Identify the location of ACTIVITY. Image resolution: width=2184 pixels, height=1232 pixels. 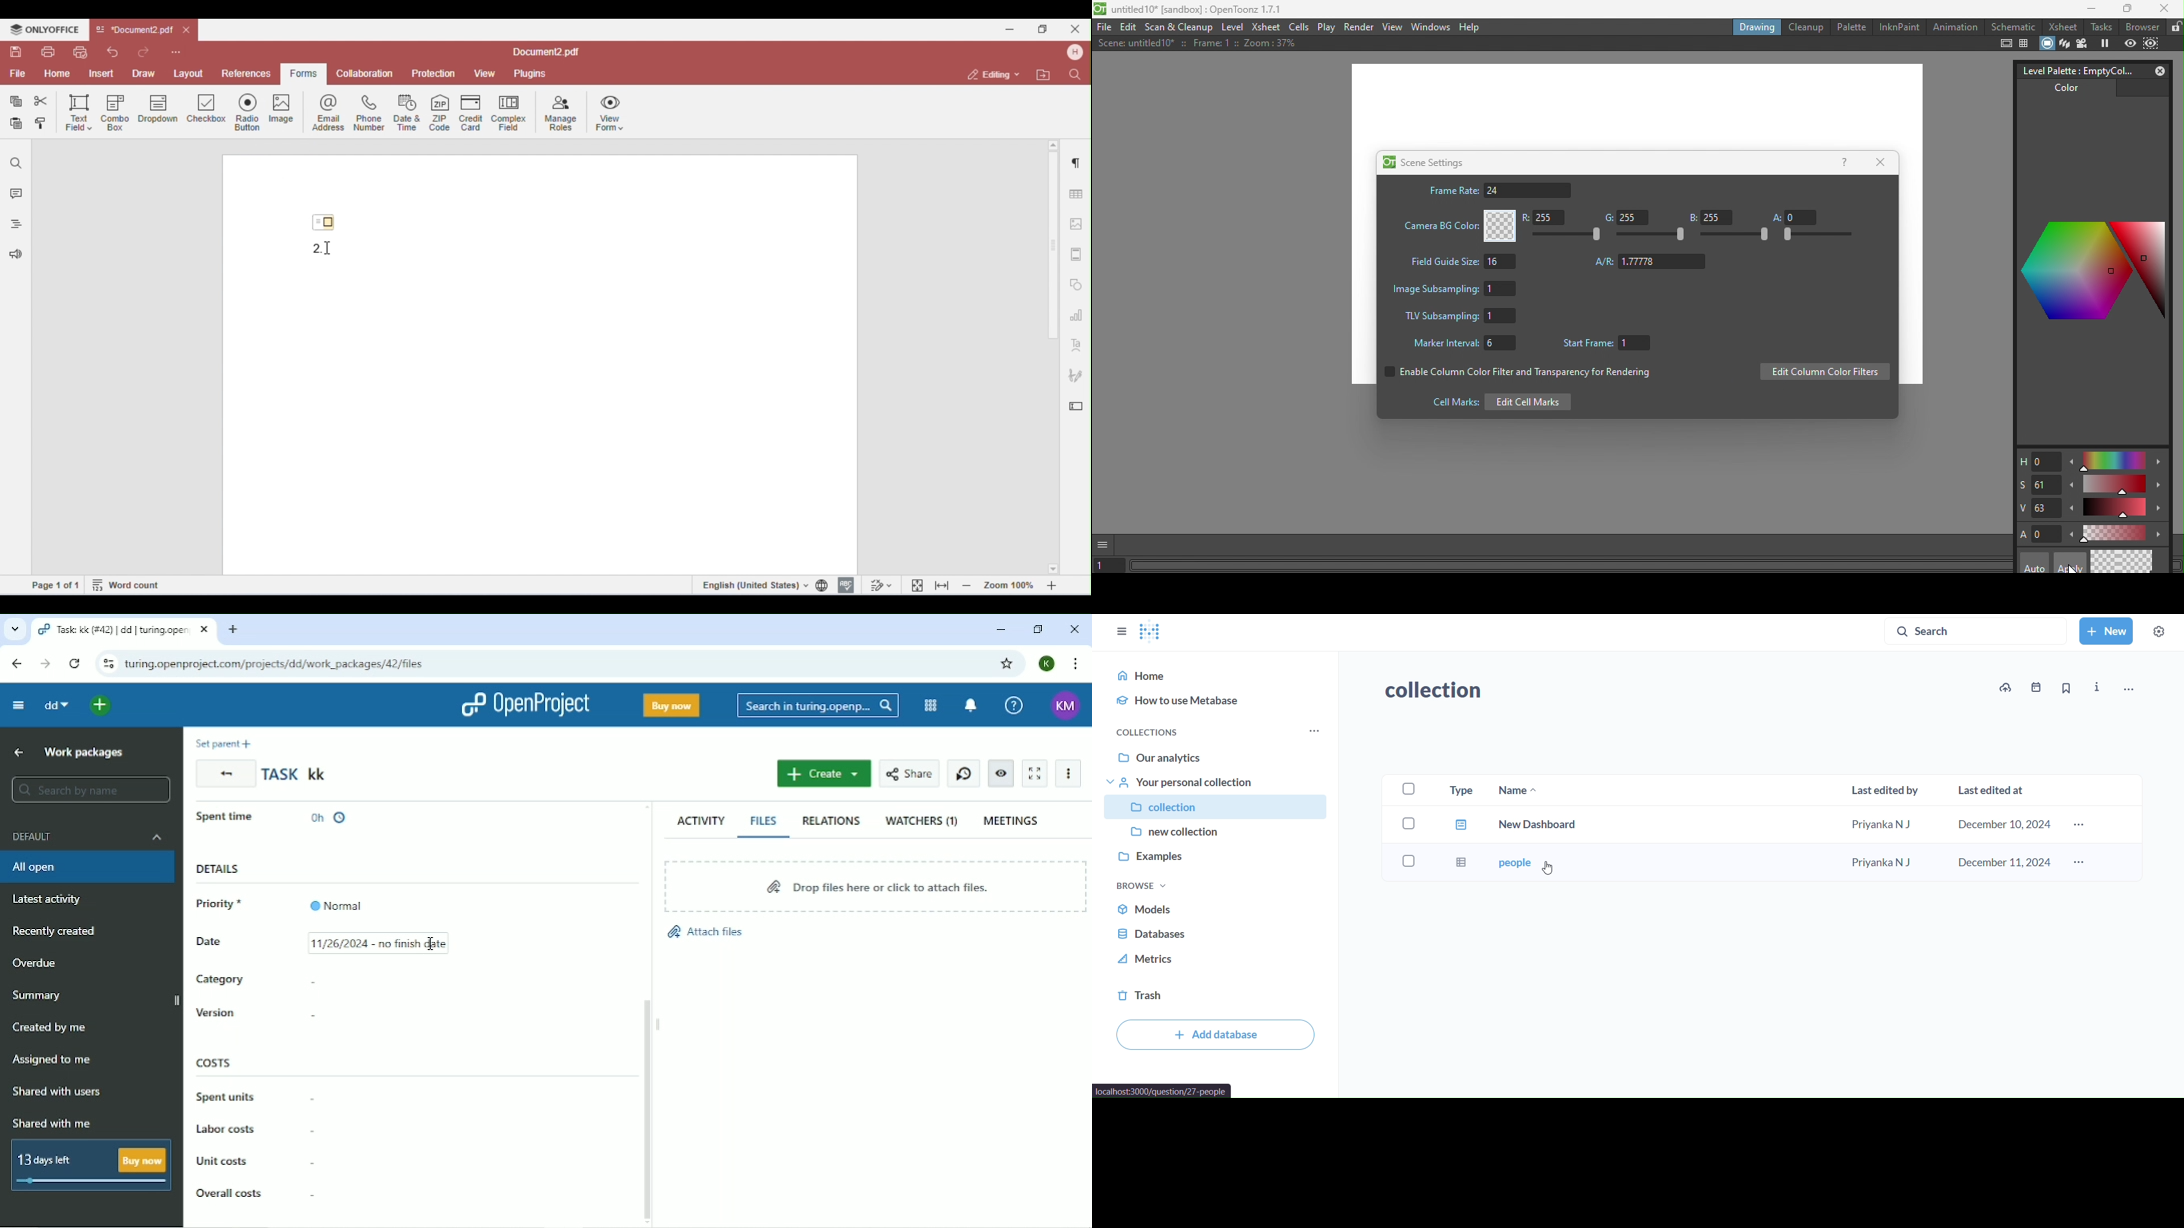
(698, 821).